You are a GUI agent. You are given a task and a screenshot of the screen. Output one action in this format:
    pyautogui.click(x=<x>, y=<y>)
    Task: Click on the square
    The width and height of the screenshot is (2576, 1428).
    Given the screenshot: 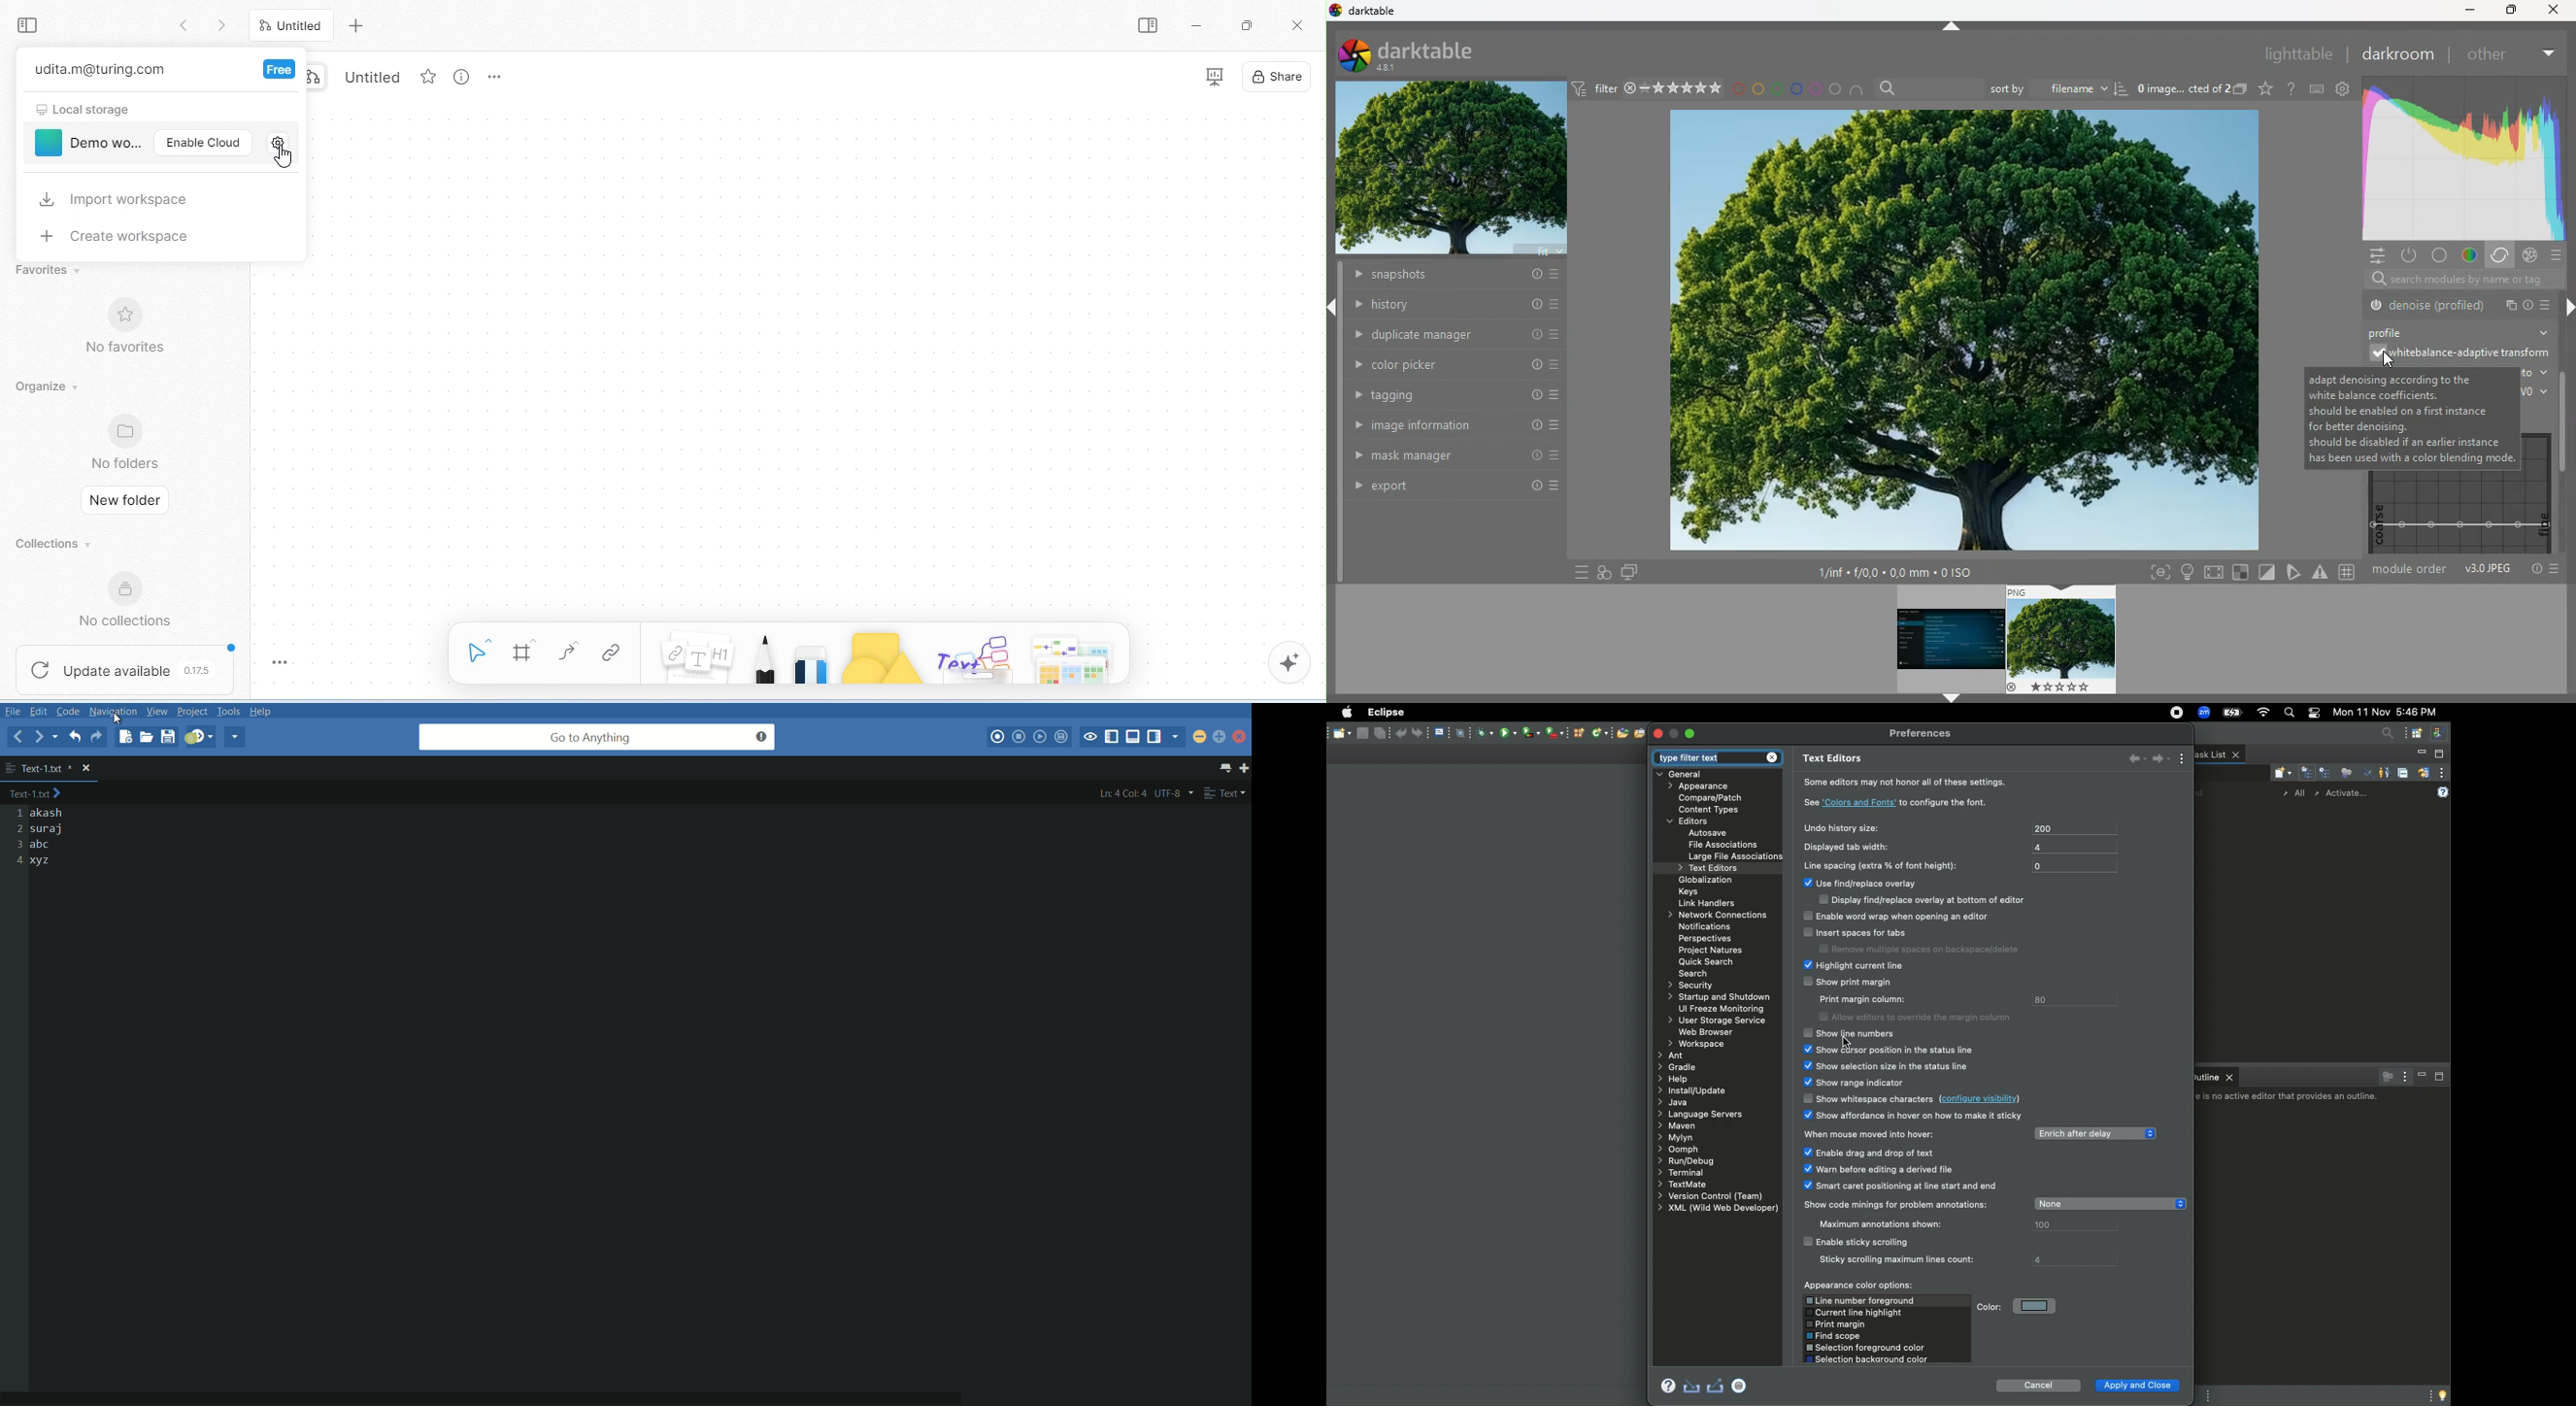 What is the action you would take?
    pyautogui.click(x=2243, y=572)
    